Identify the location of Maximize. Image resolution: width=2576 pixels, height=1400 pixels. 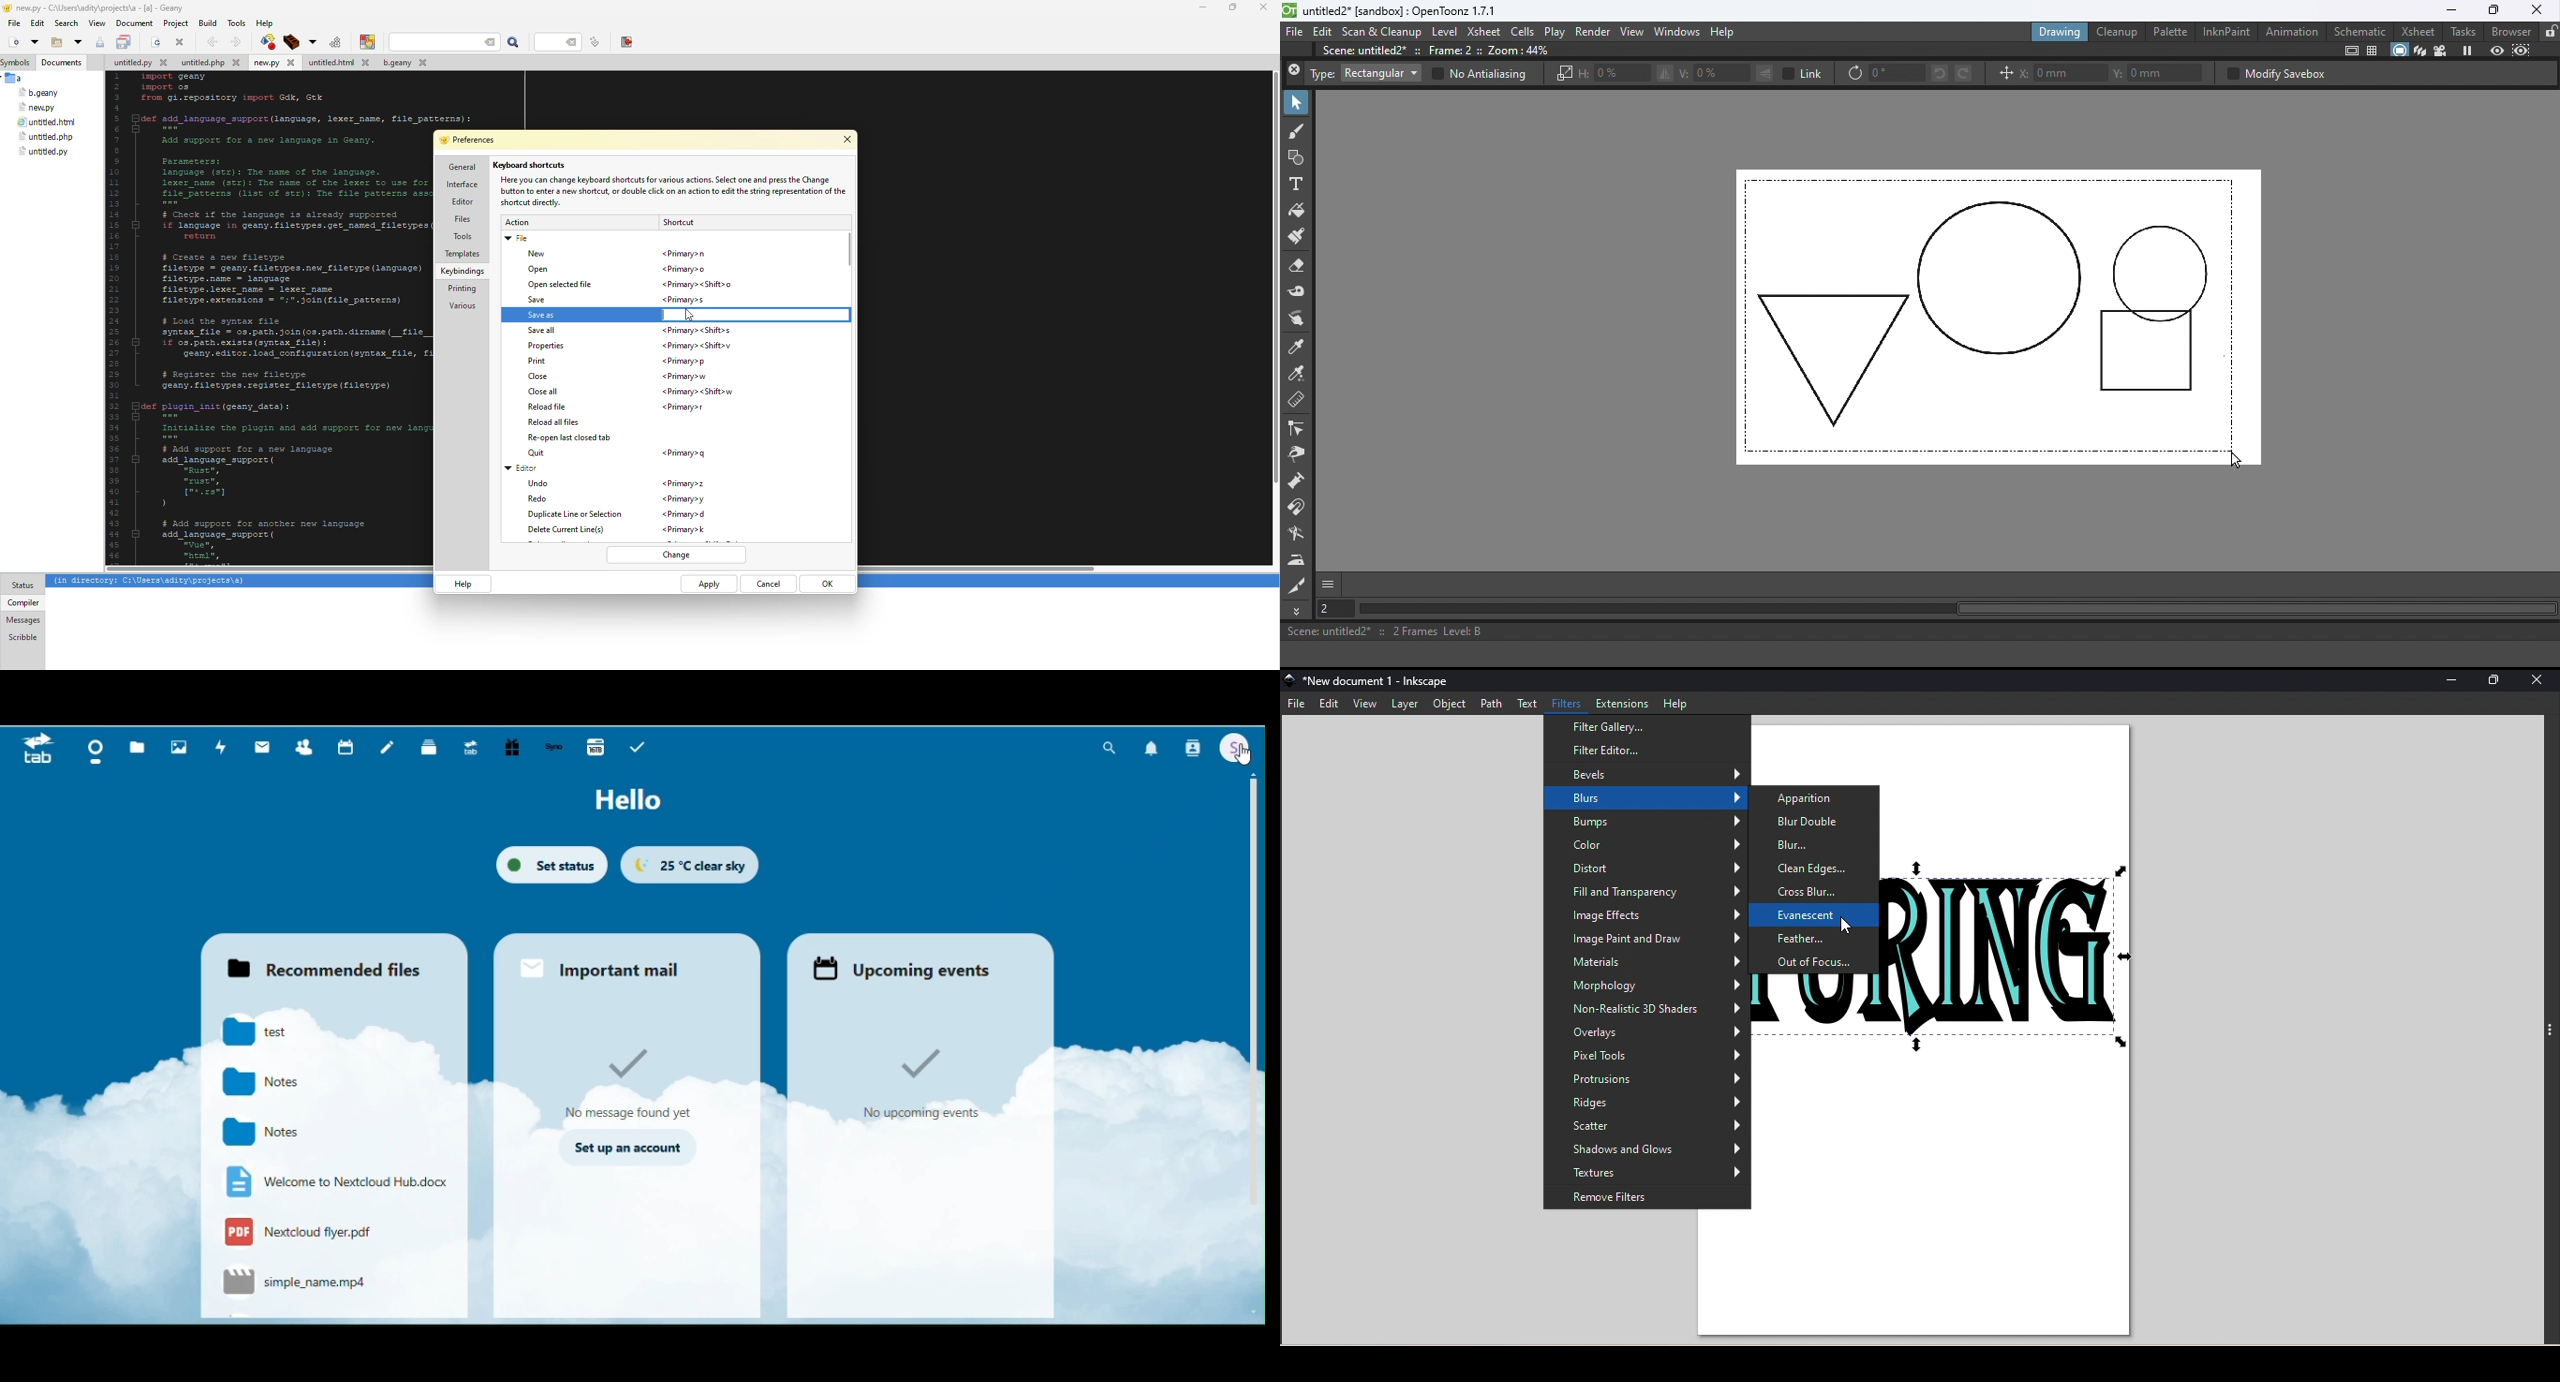
(2499, 681).